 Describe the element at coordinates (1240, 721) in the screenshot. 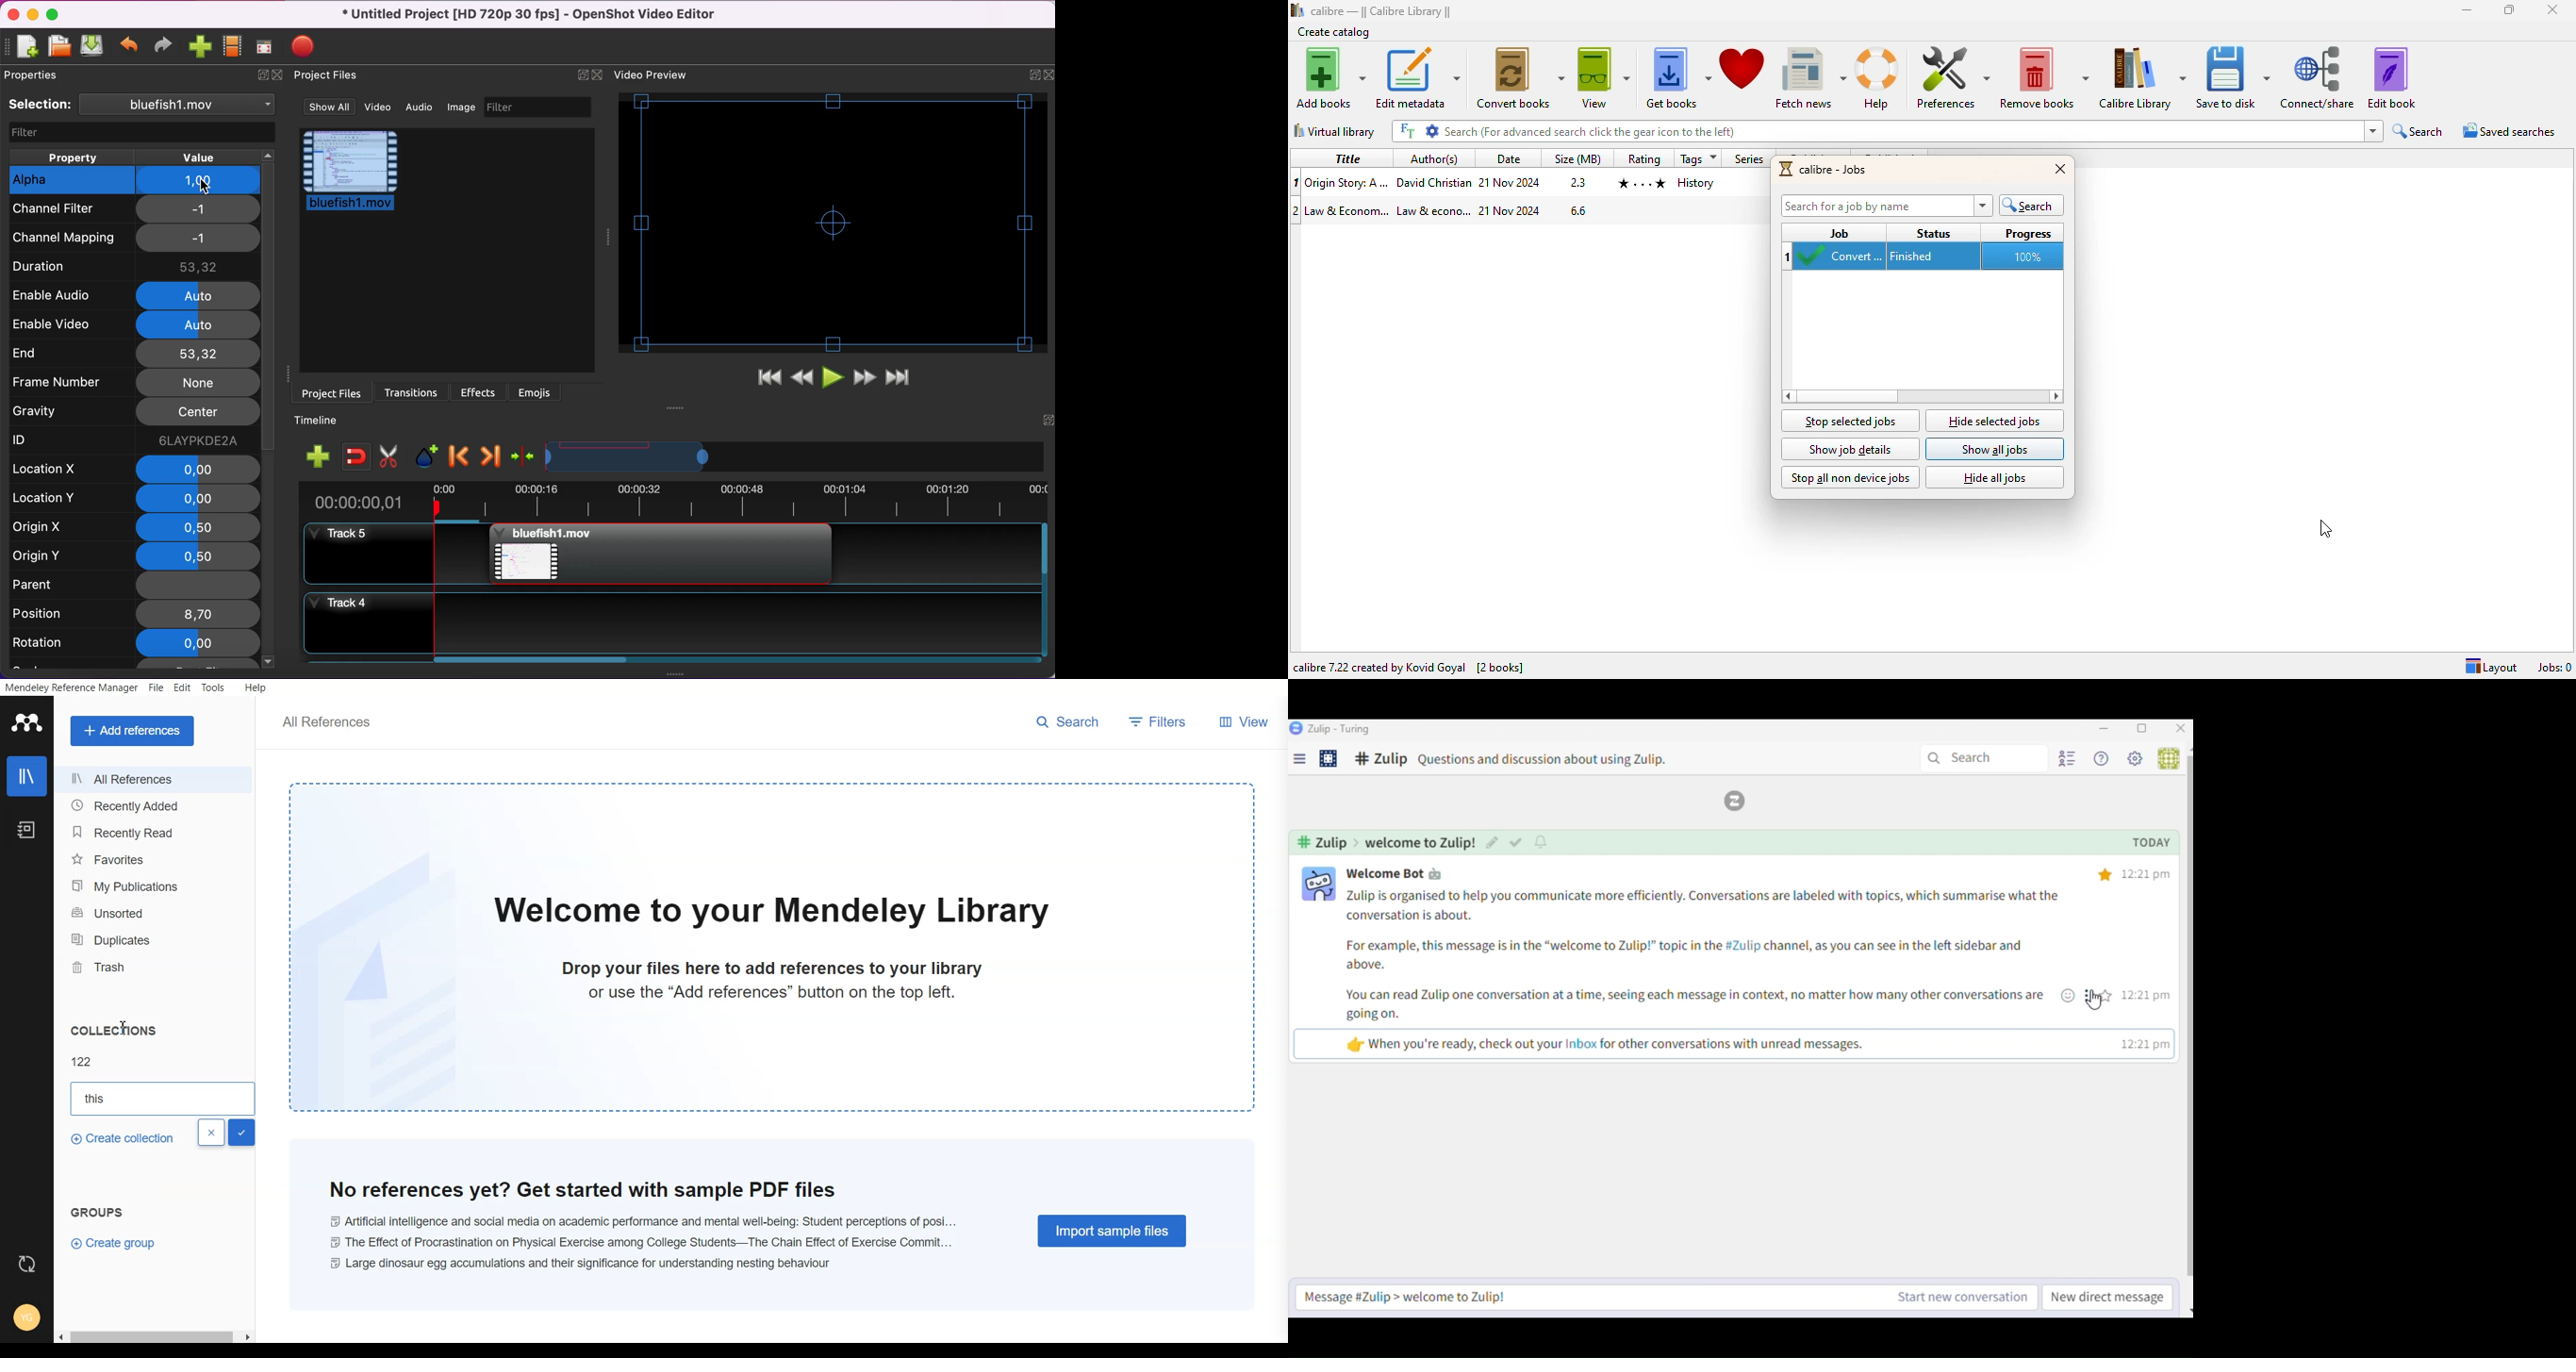

I see `View` at that location.